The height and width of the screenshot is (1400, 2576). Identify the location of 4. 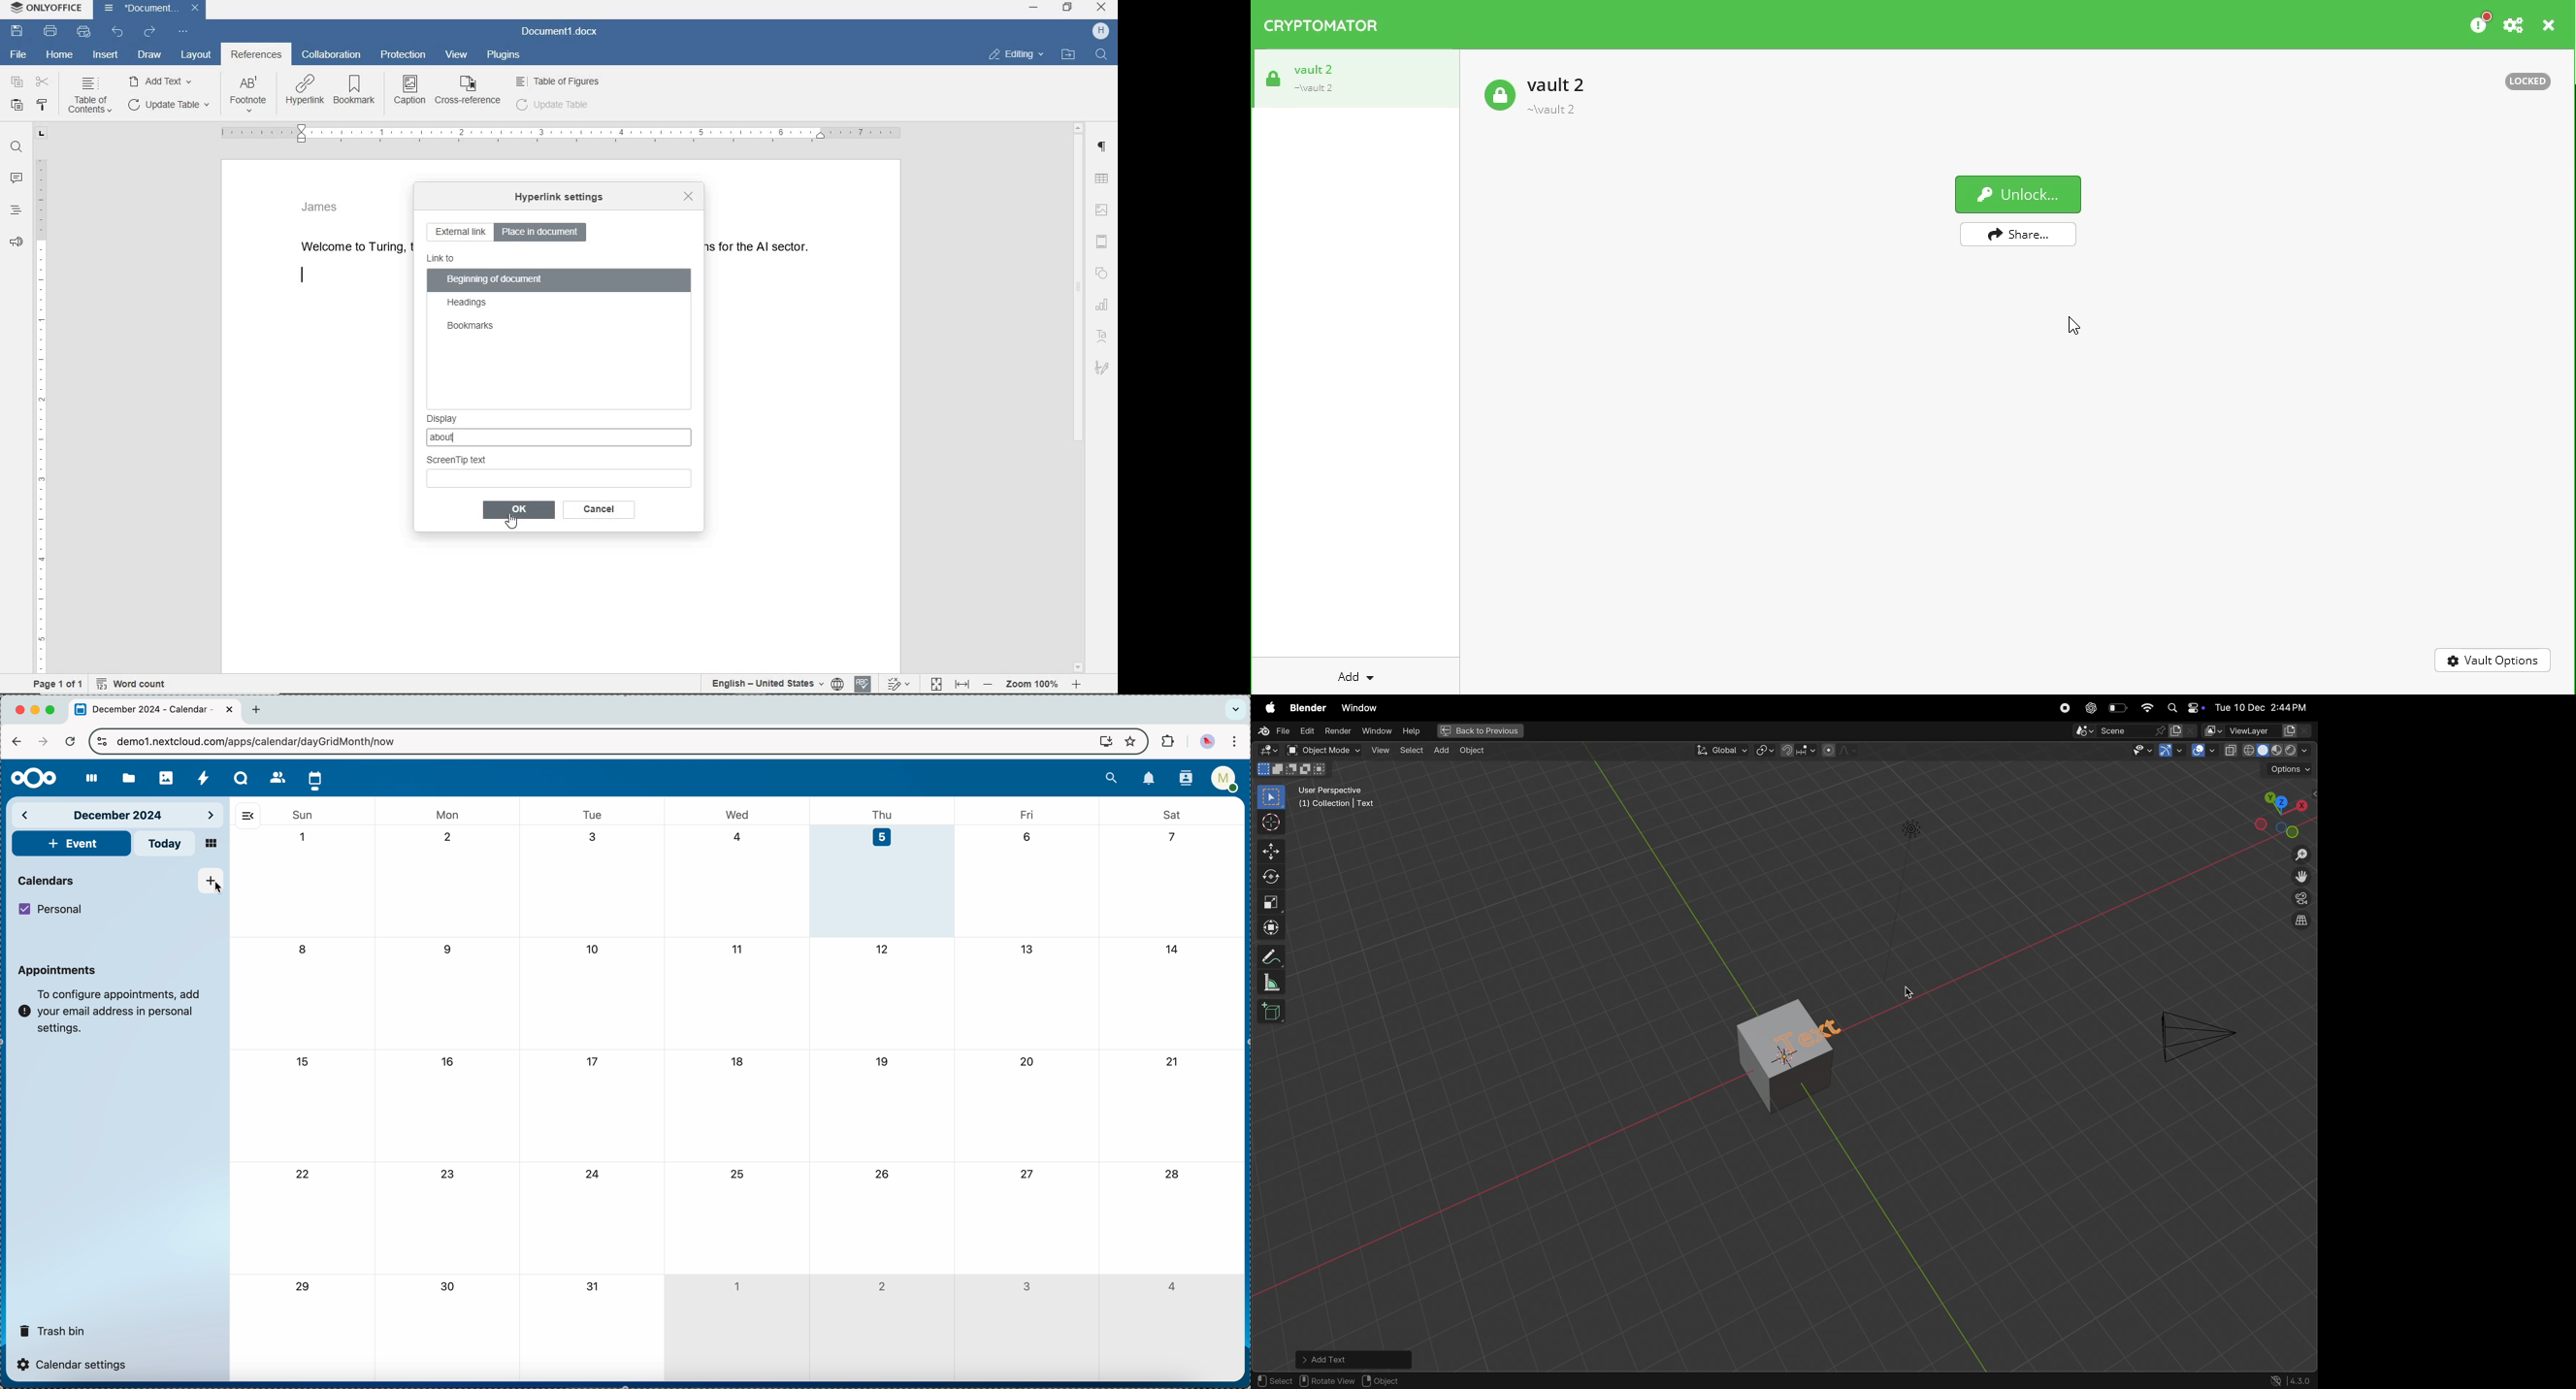
(1170, 1287).